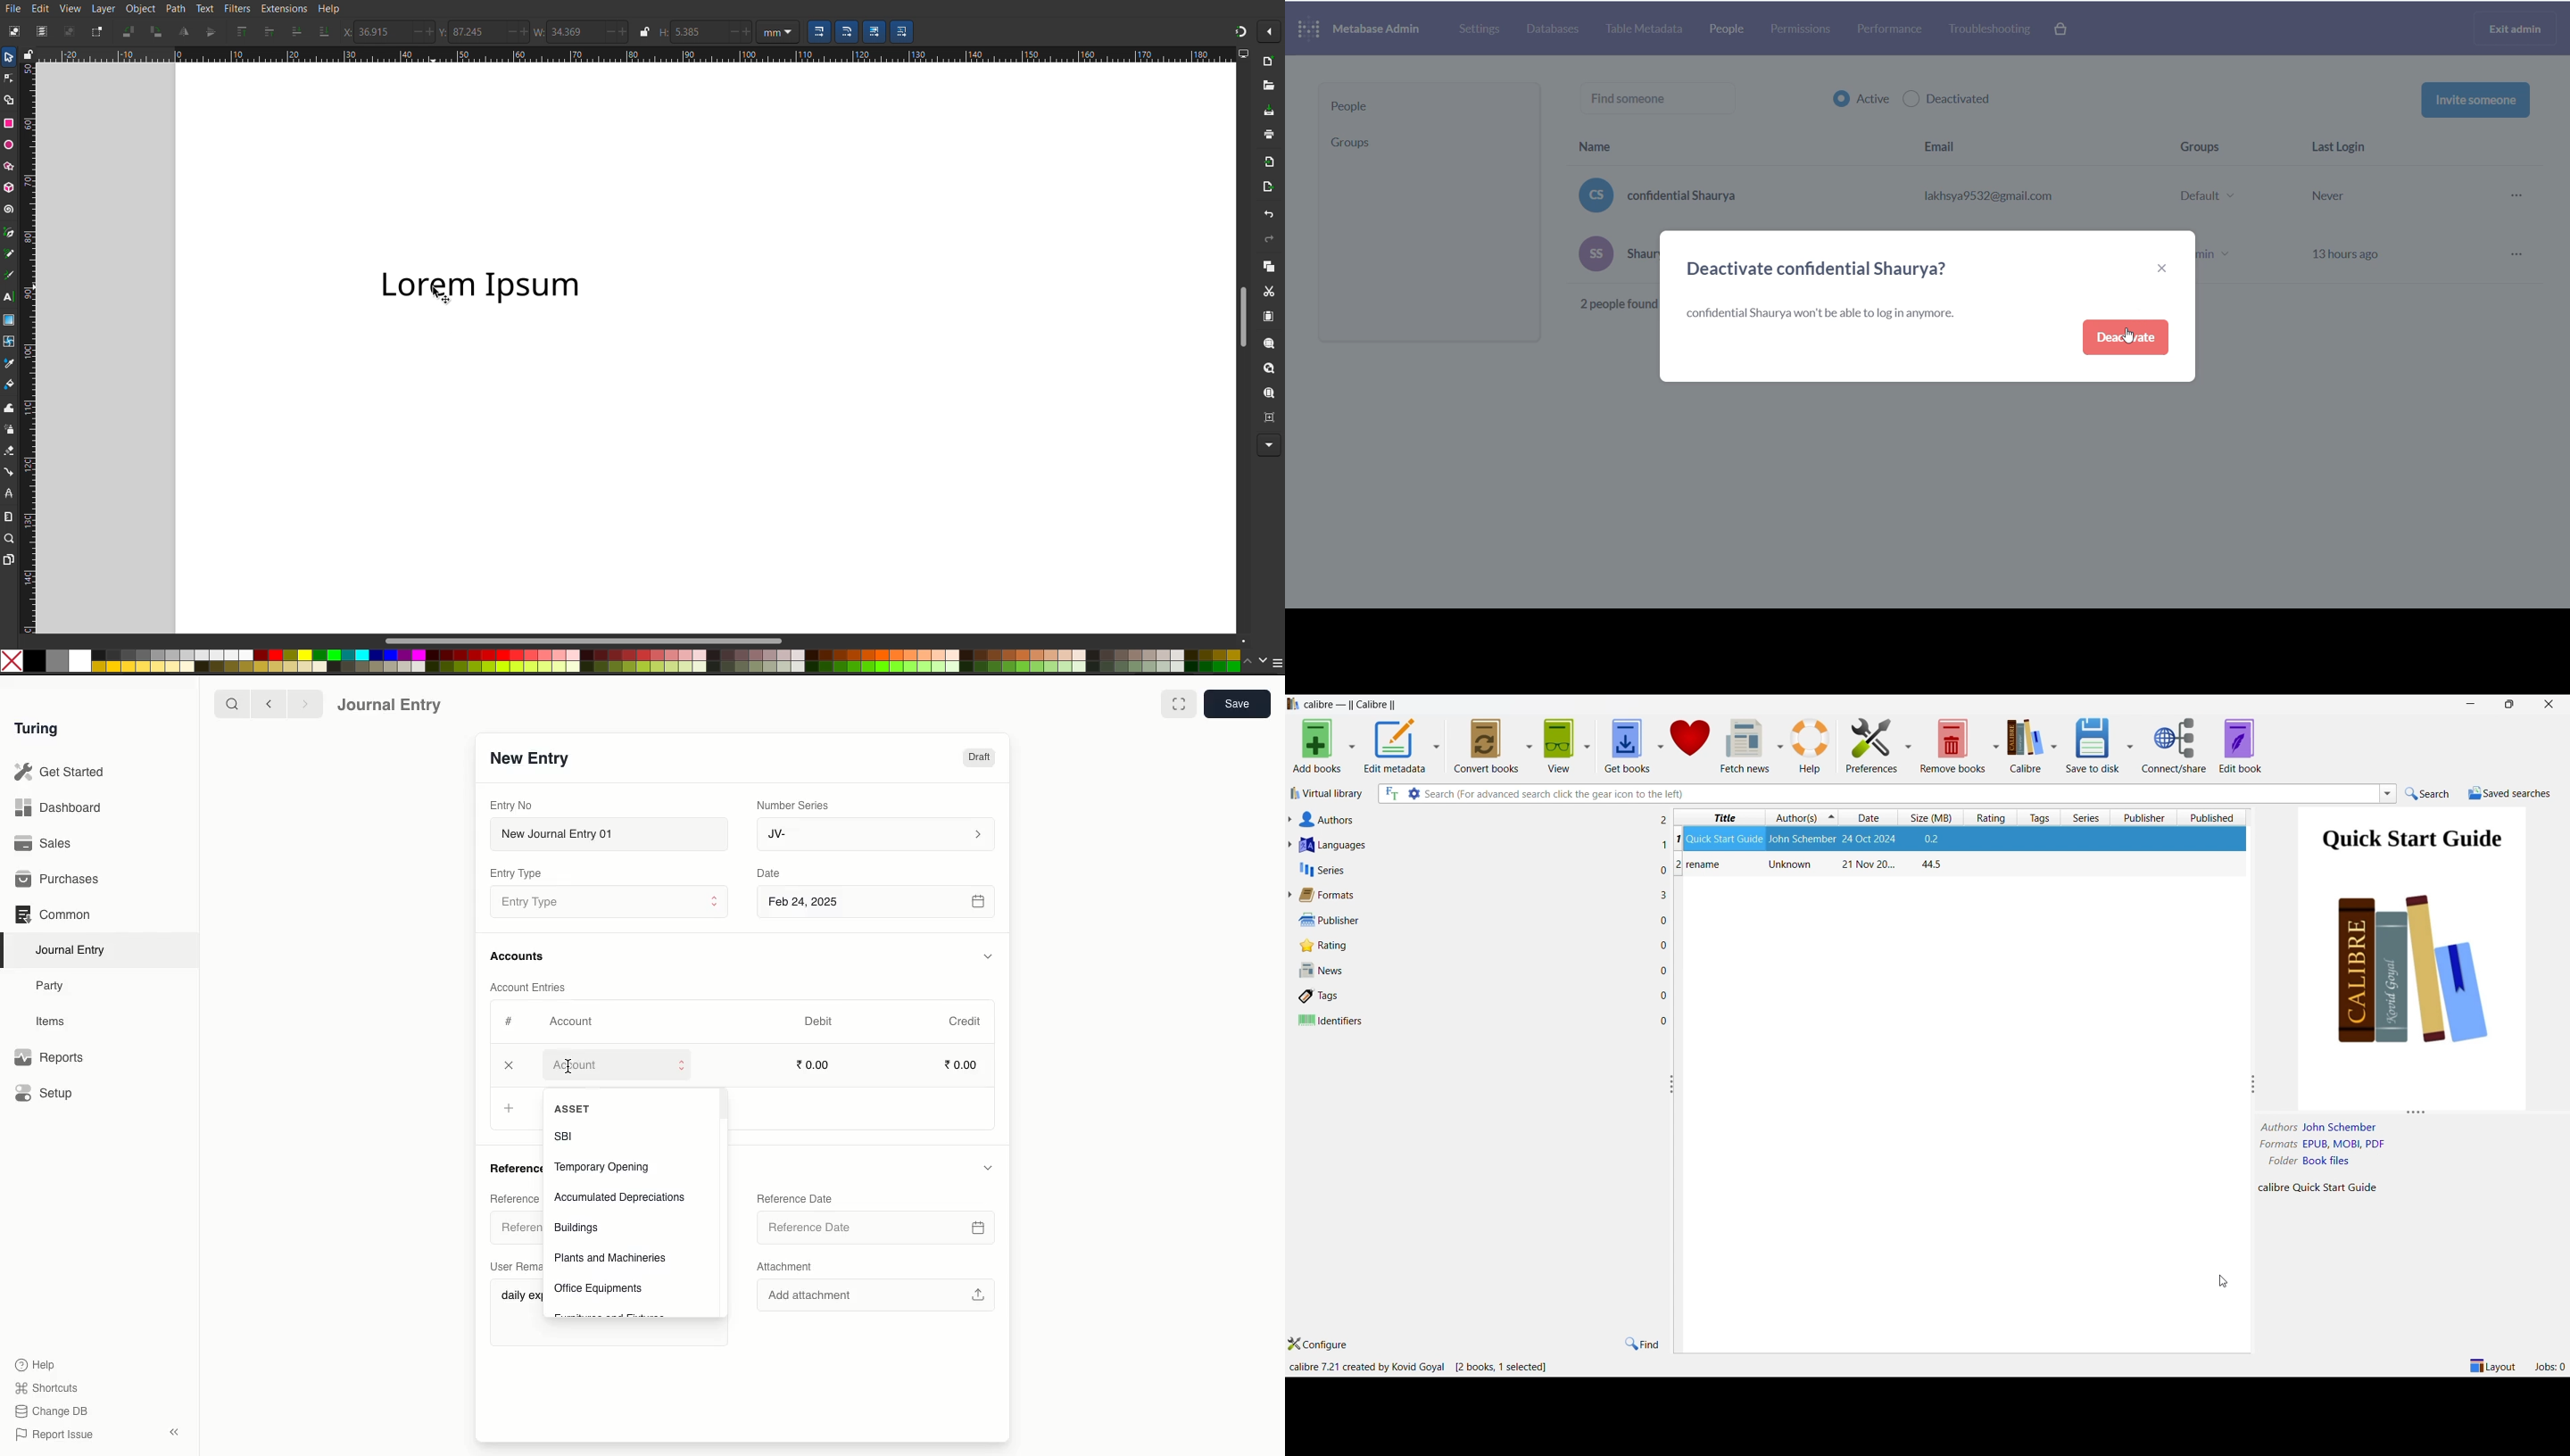 This screenshot has height=1456, width=2576. I want to click on Change width of panels attached to this line, so click(1676, 1169).